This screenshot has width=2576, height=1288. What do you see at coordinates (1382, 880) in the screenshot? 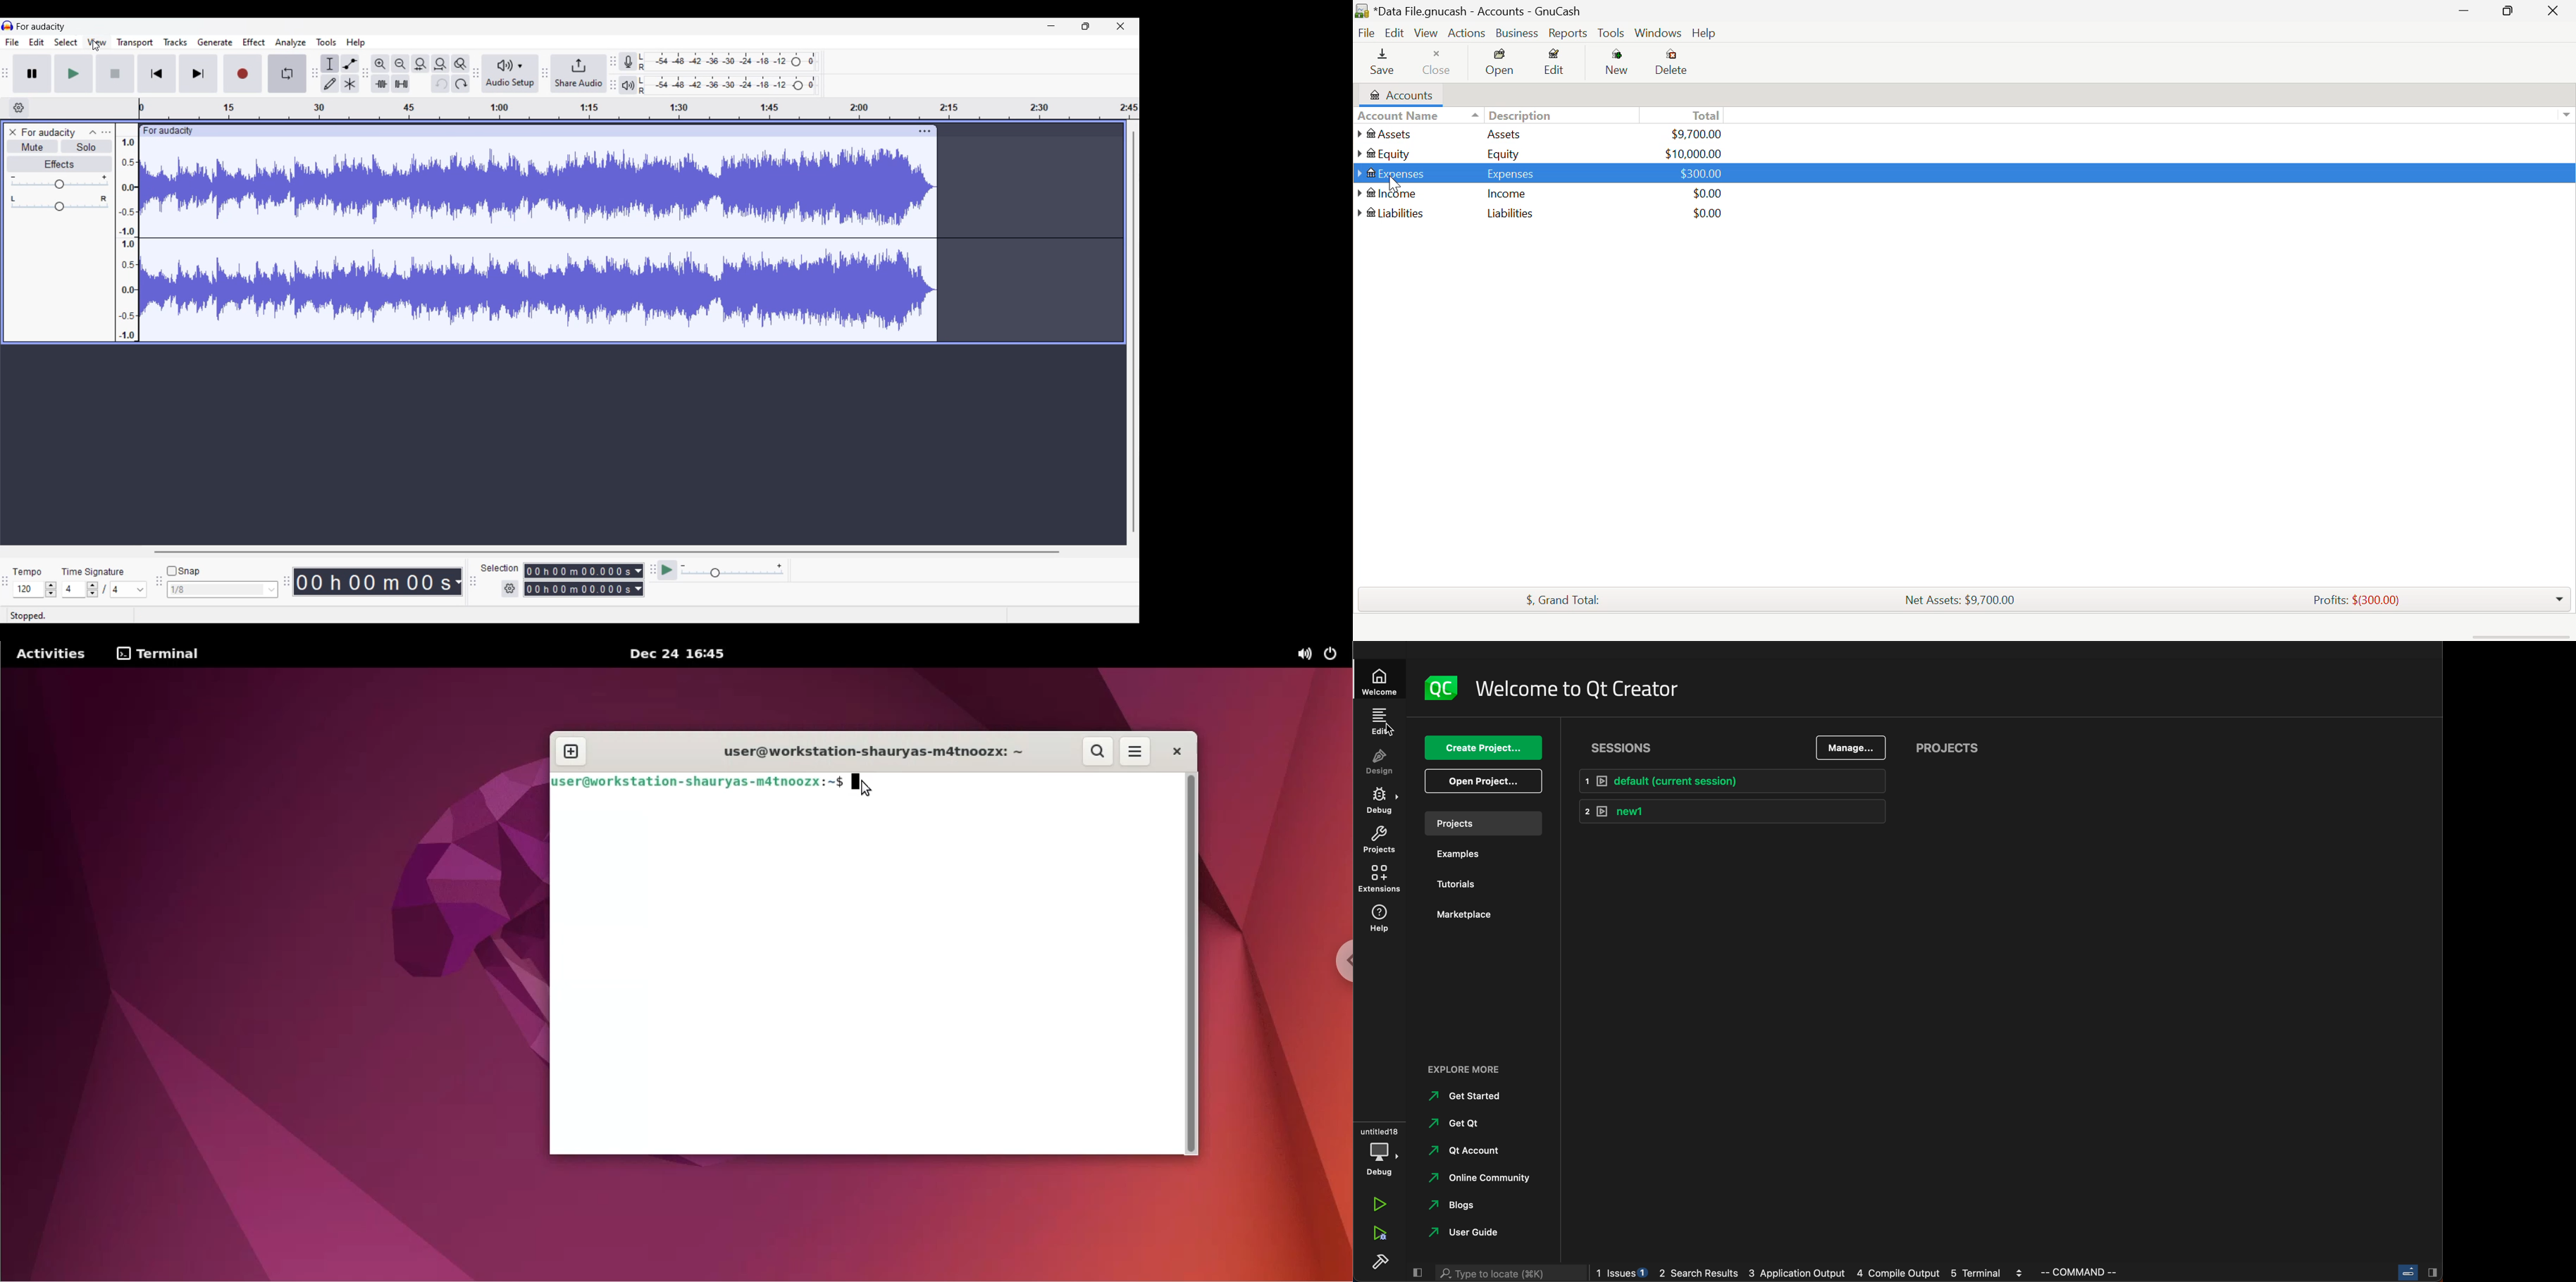
I see `extentions` at bounding box center [1382, 880].